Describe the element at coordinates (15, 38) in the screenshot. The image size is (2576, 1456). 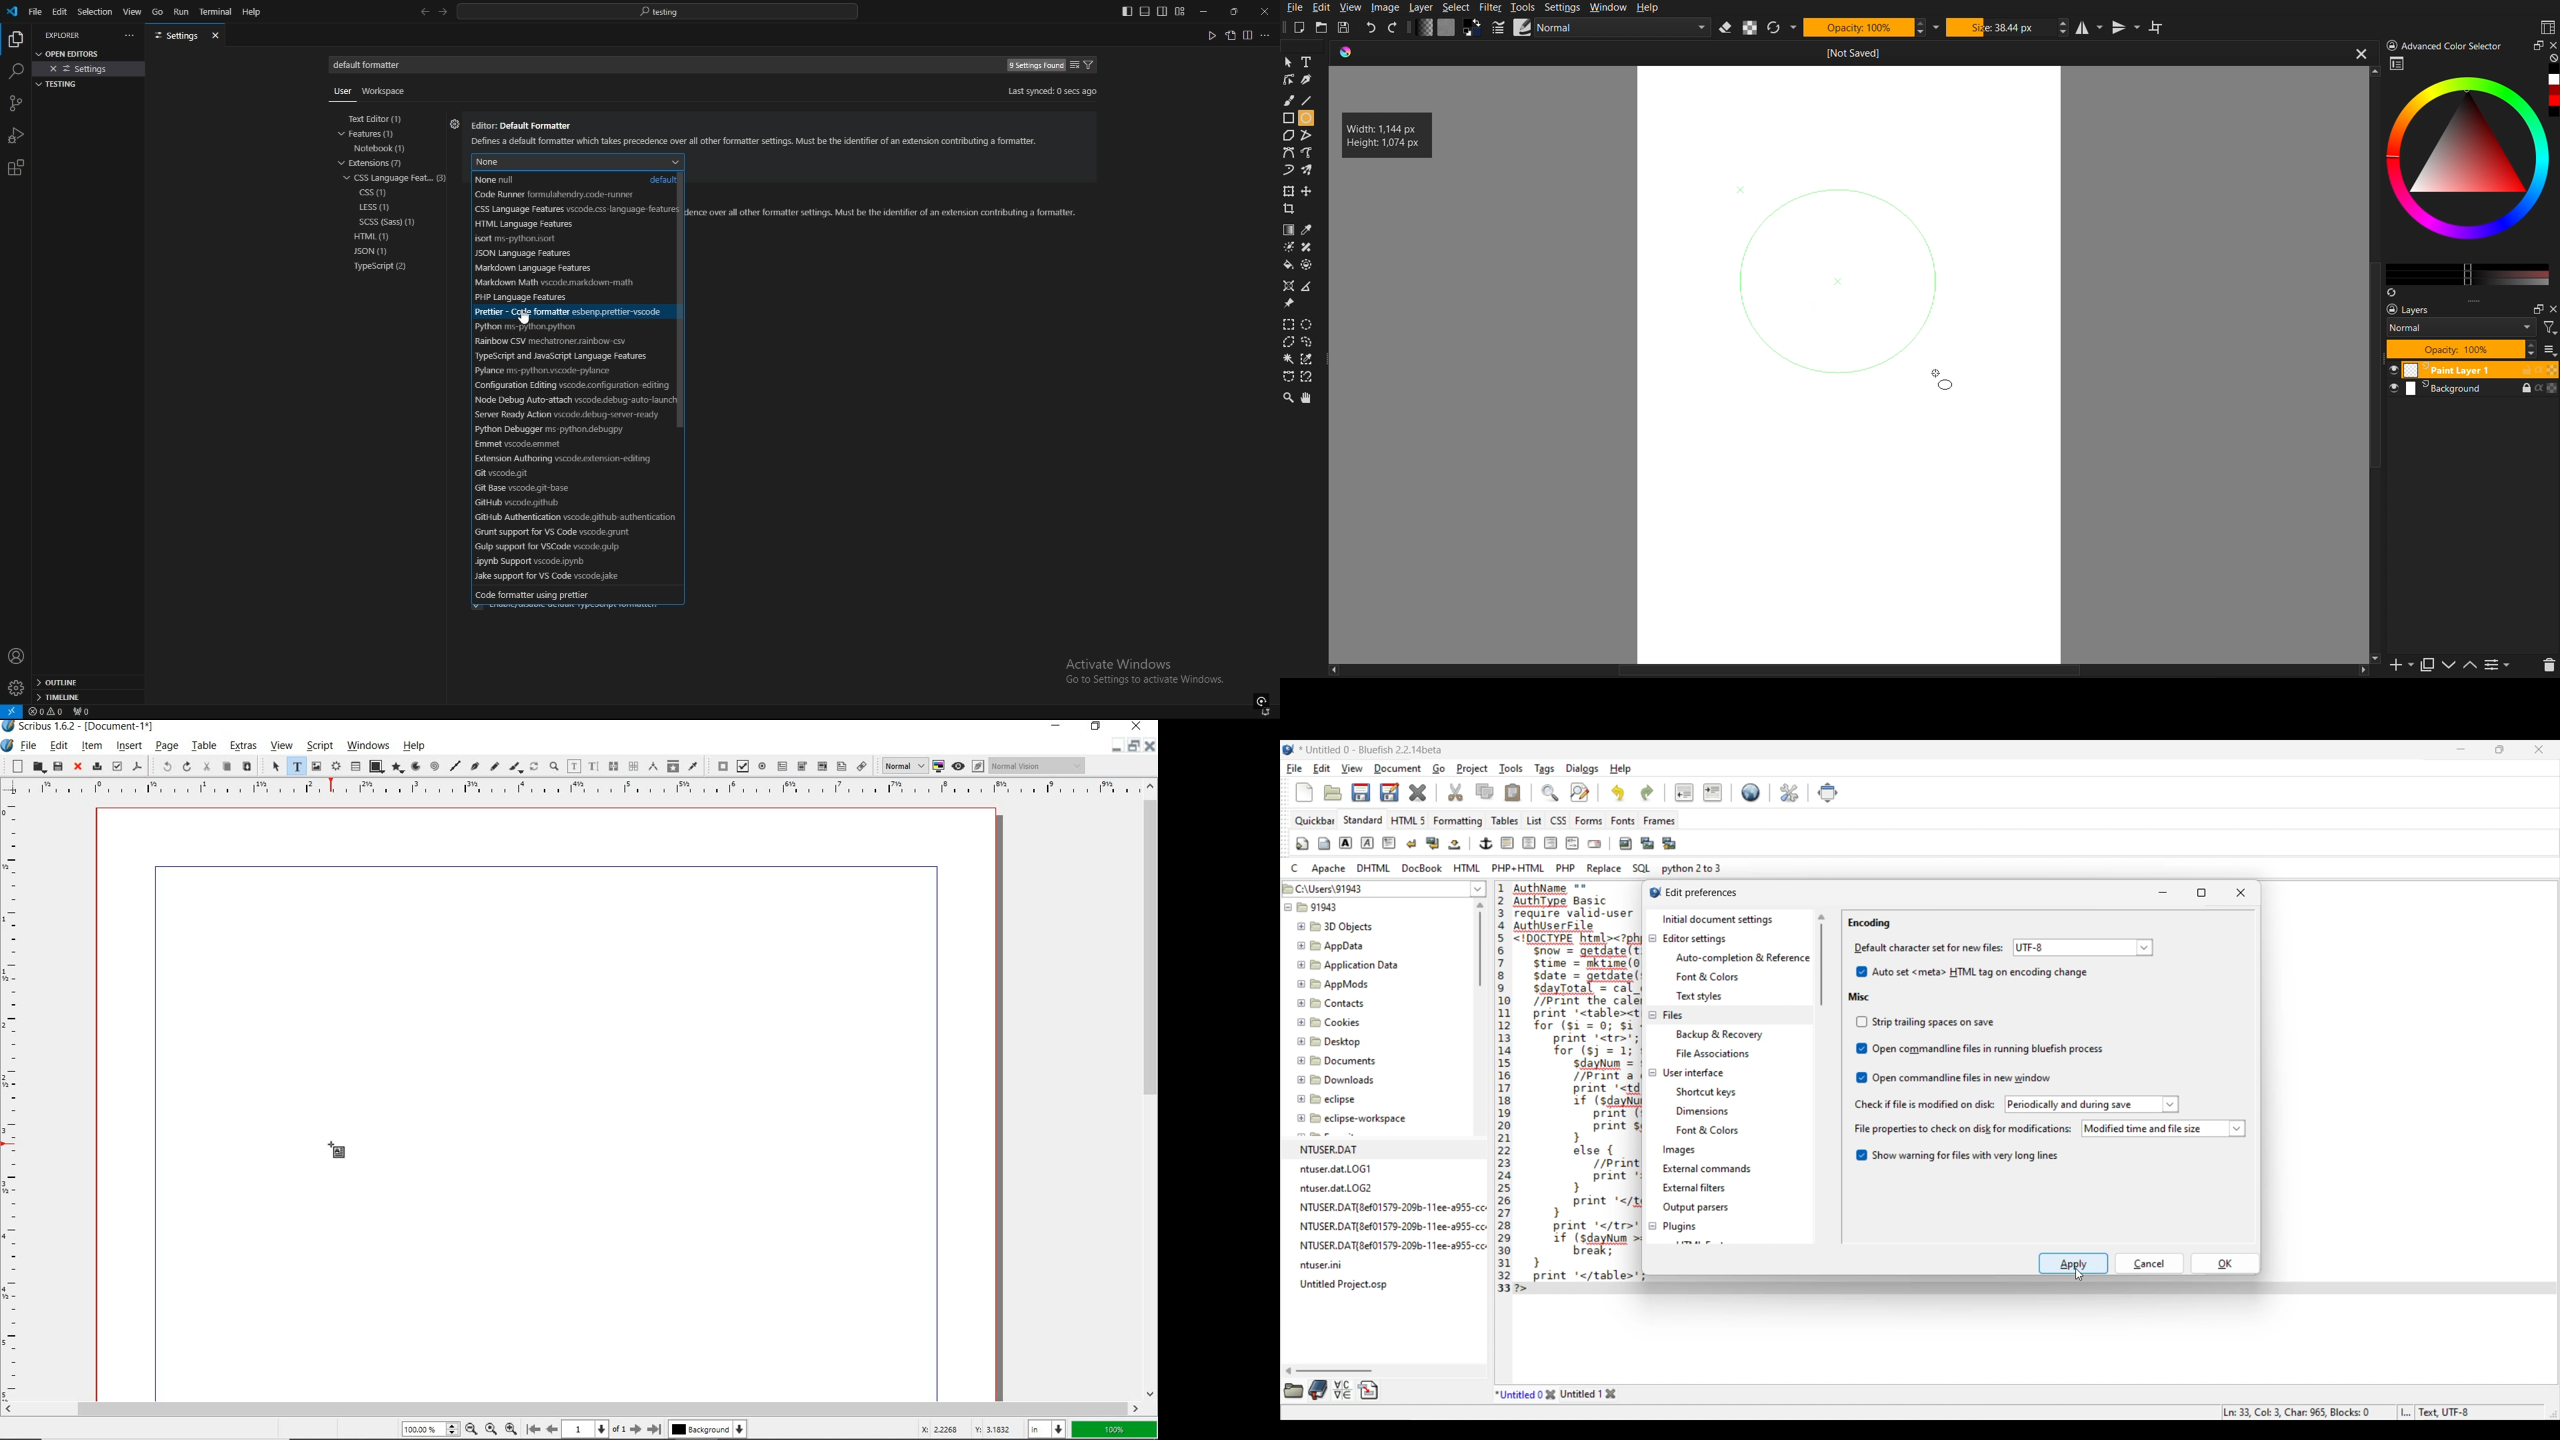
I see `explore` at that location.